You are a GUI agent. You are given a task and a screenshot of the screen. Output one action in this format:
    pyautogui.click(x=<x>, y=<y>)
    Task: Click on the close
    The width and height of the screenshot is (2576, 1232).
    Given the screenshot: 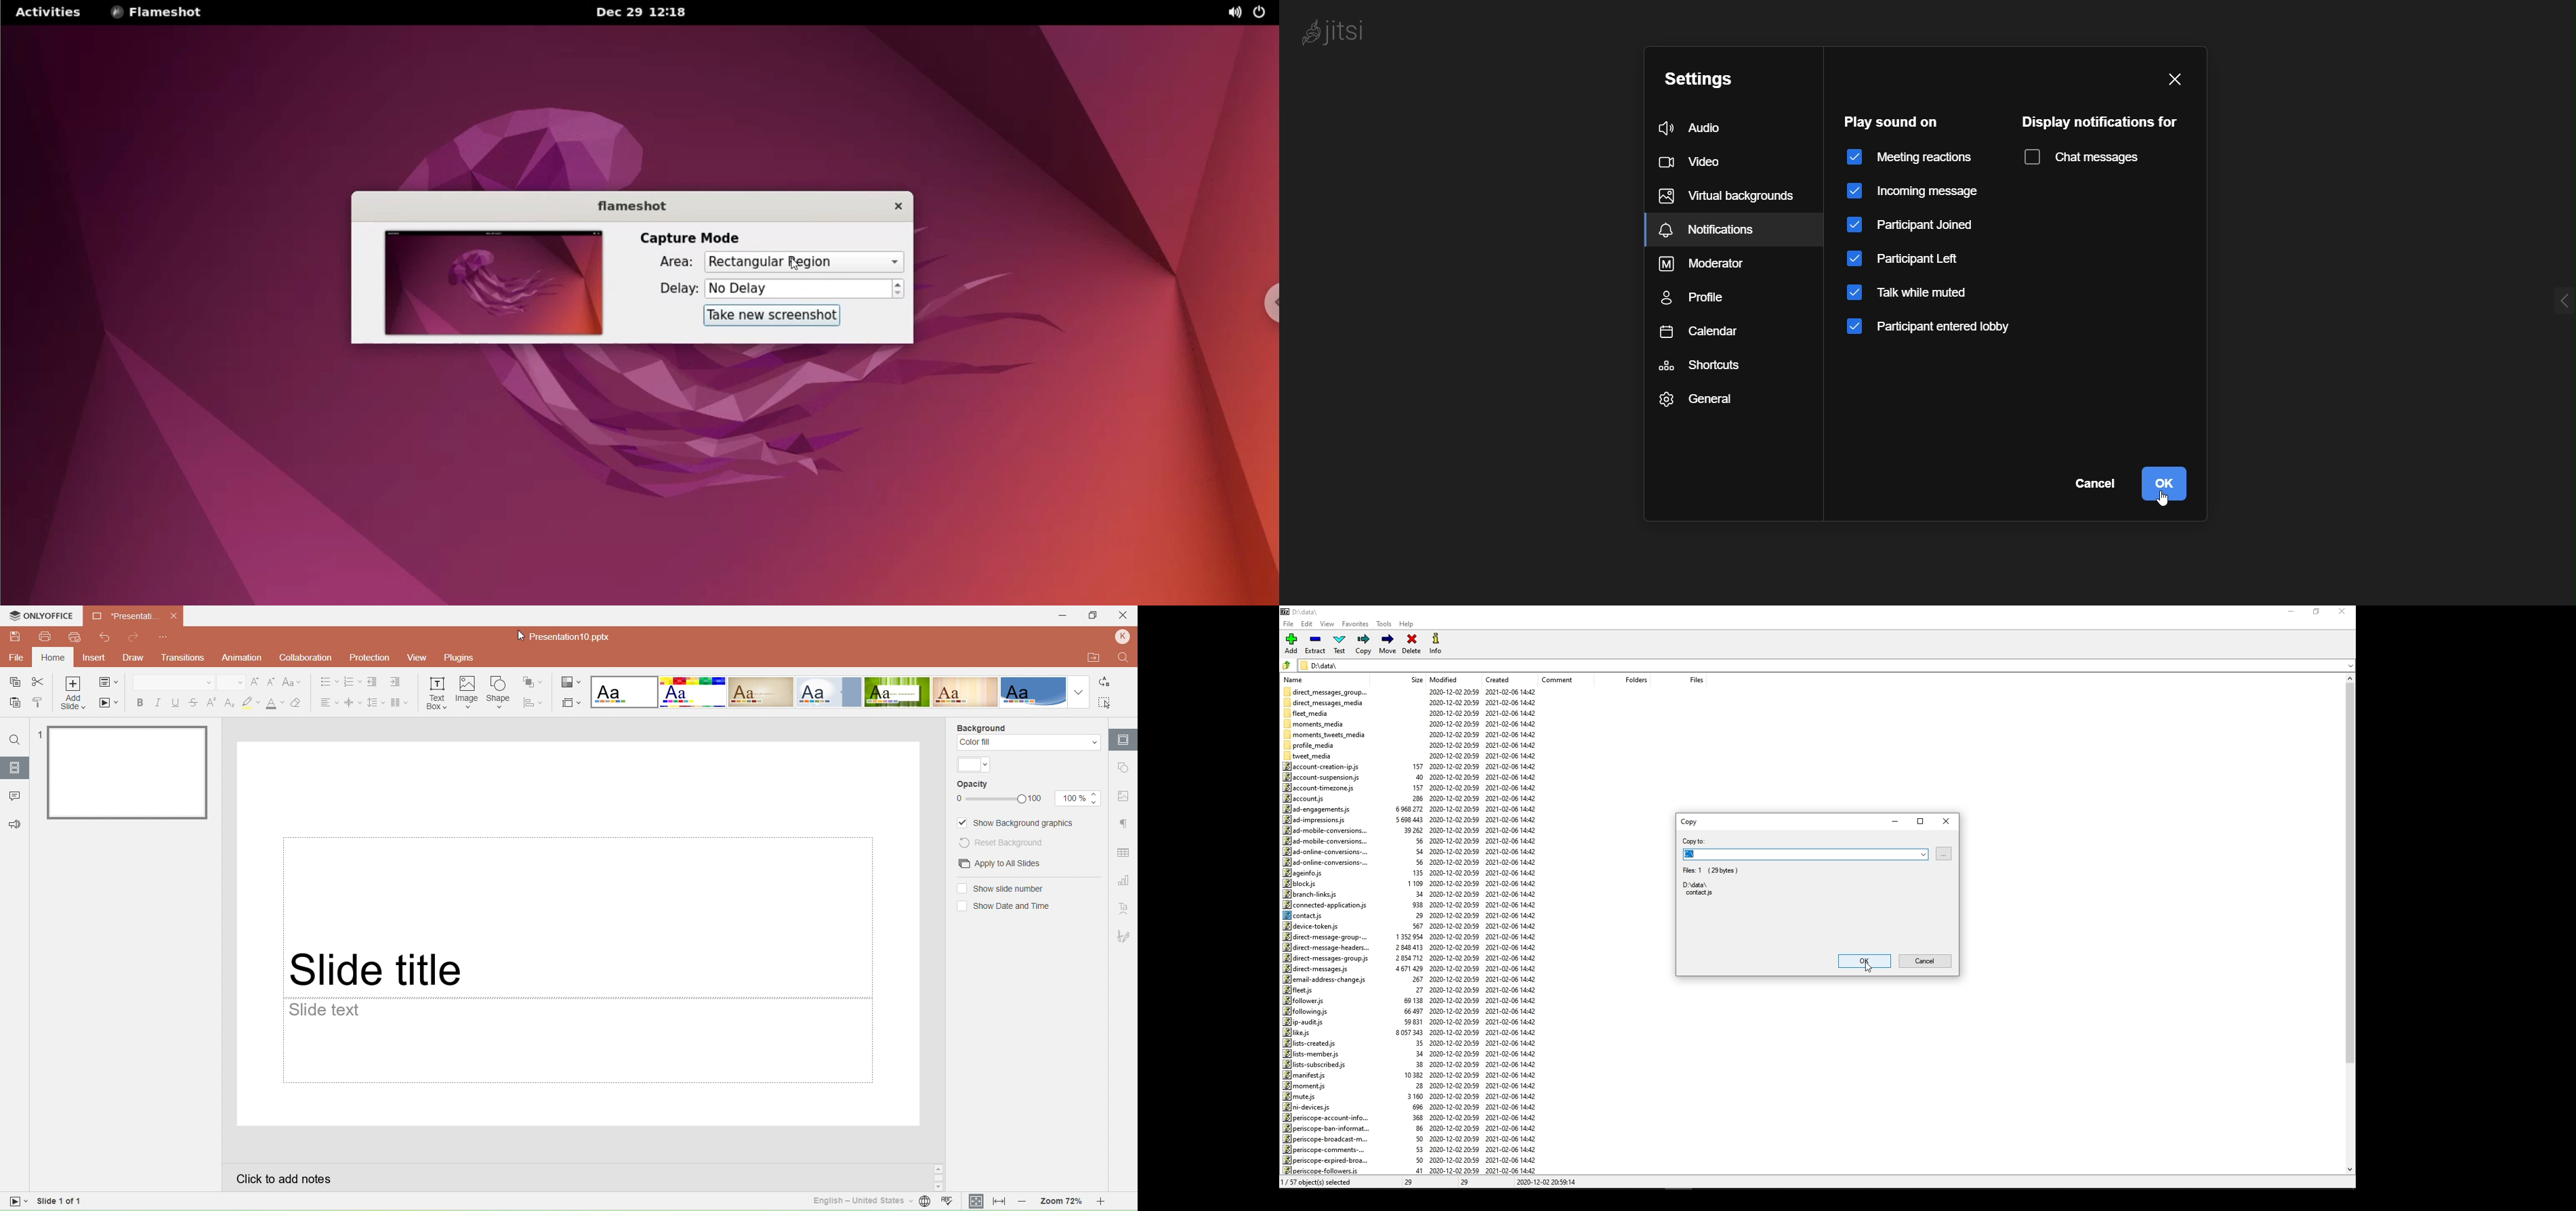 What is the action you would take?
    pyautogui.click(x=2174, y=79)
    